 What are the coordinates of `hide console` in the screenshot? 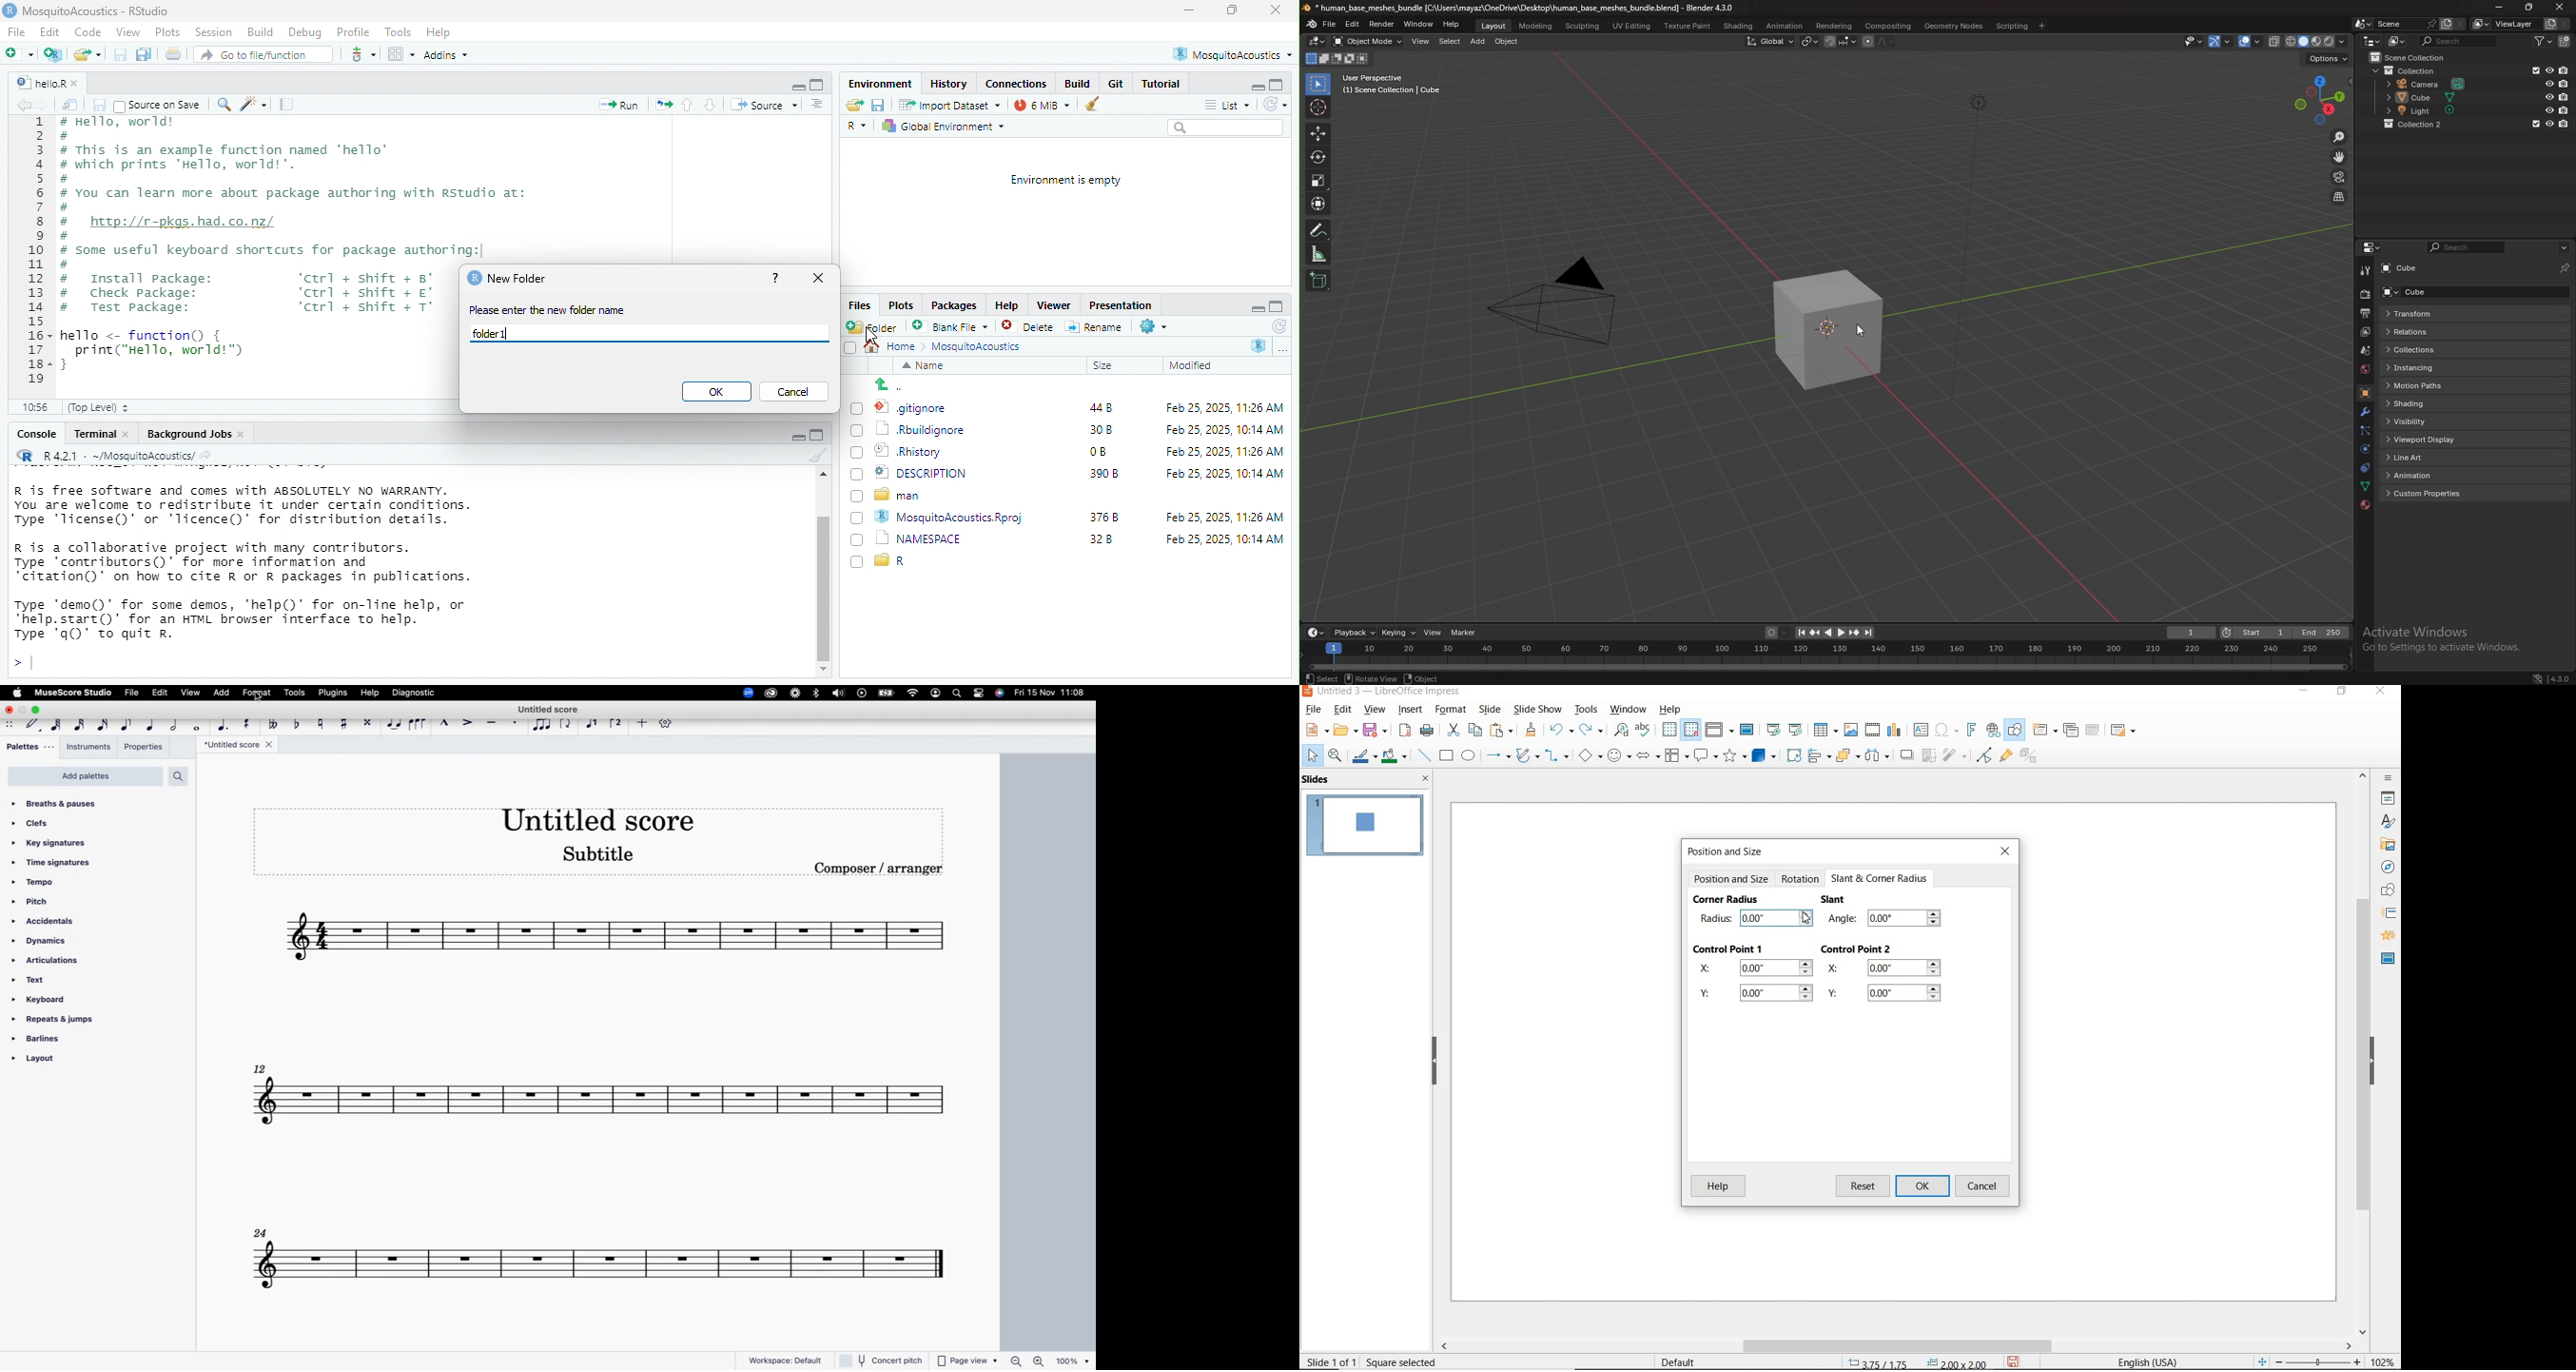 It's located at (1276, 83).